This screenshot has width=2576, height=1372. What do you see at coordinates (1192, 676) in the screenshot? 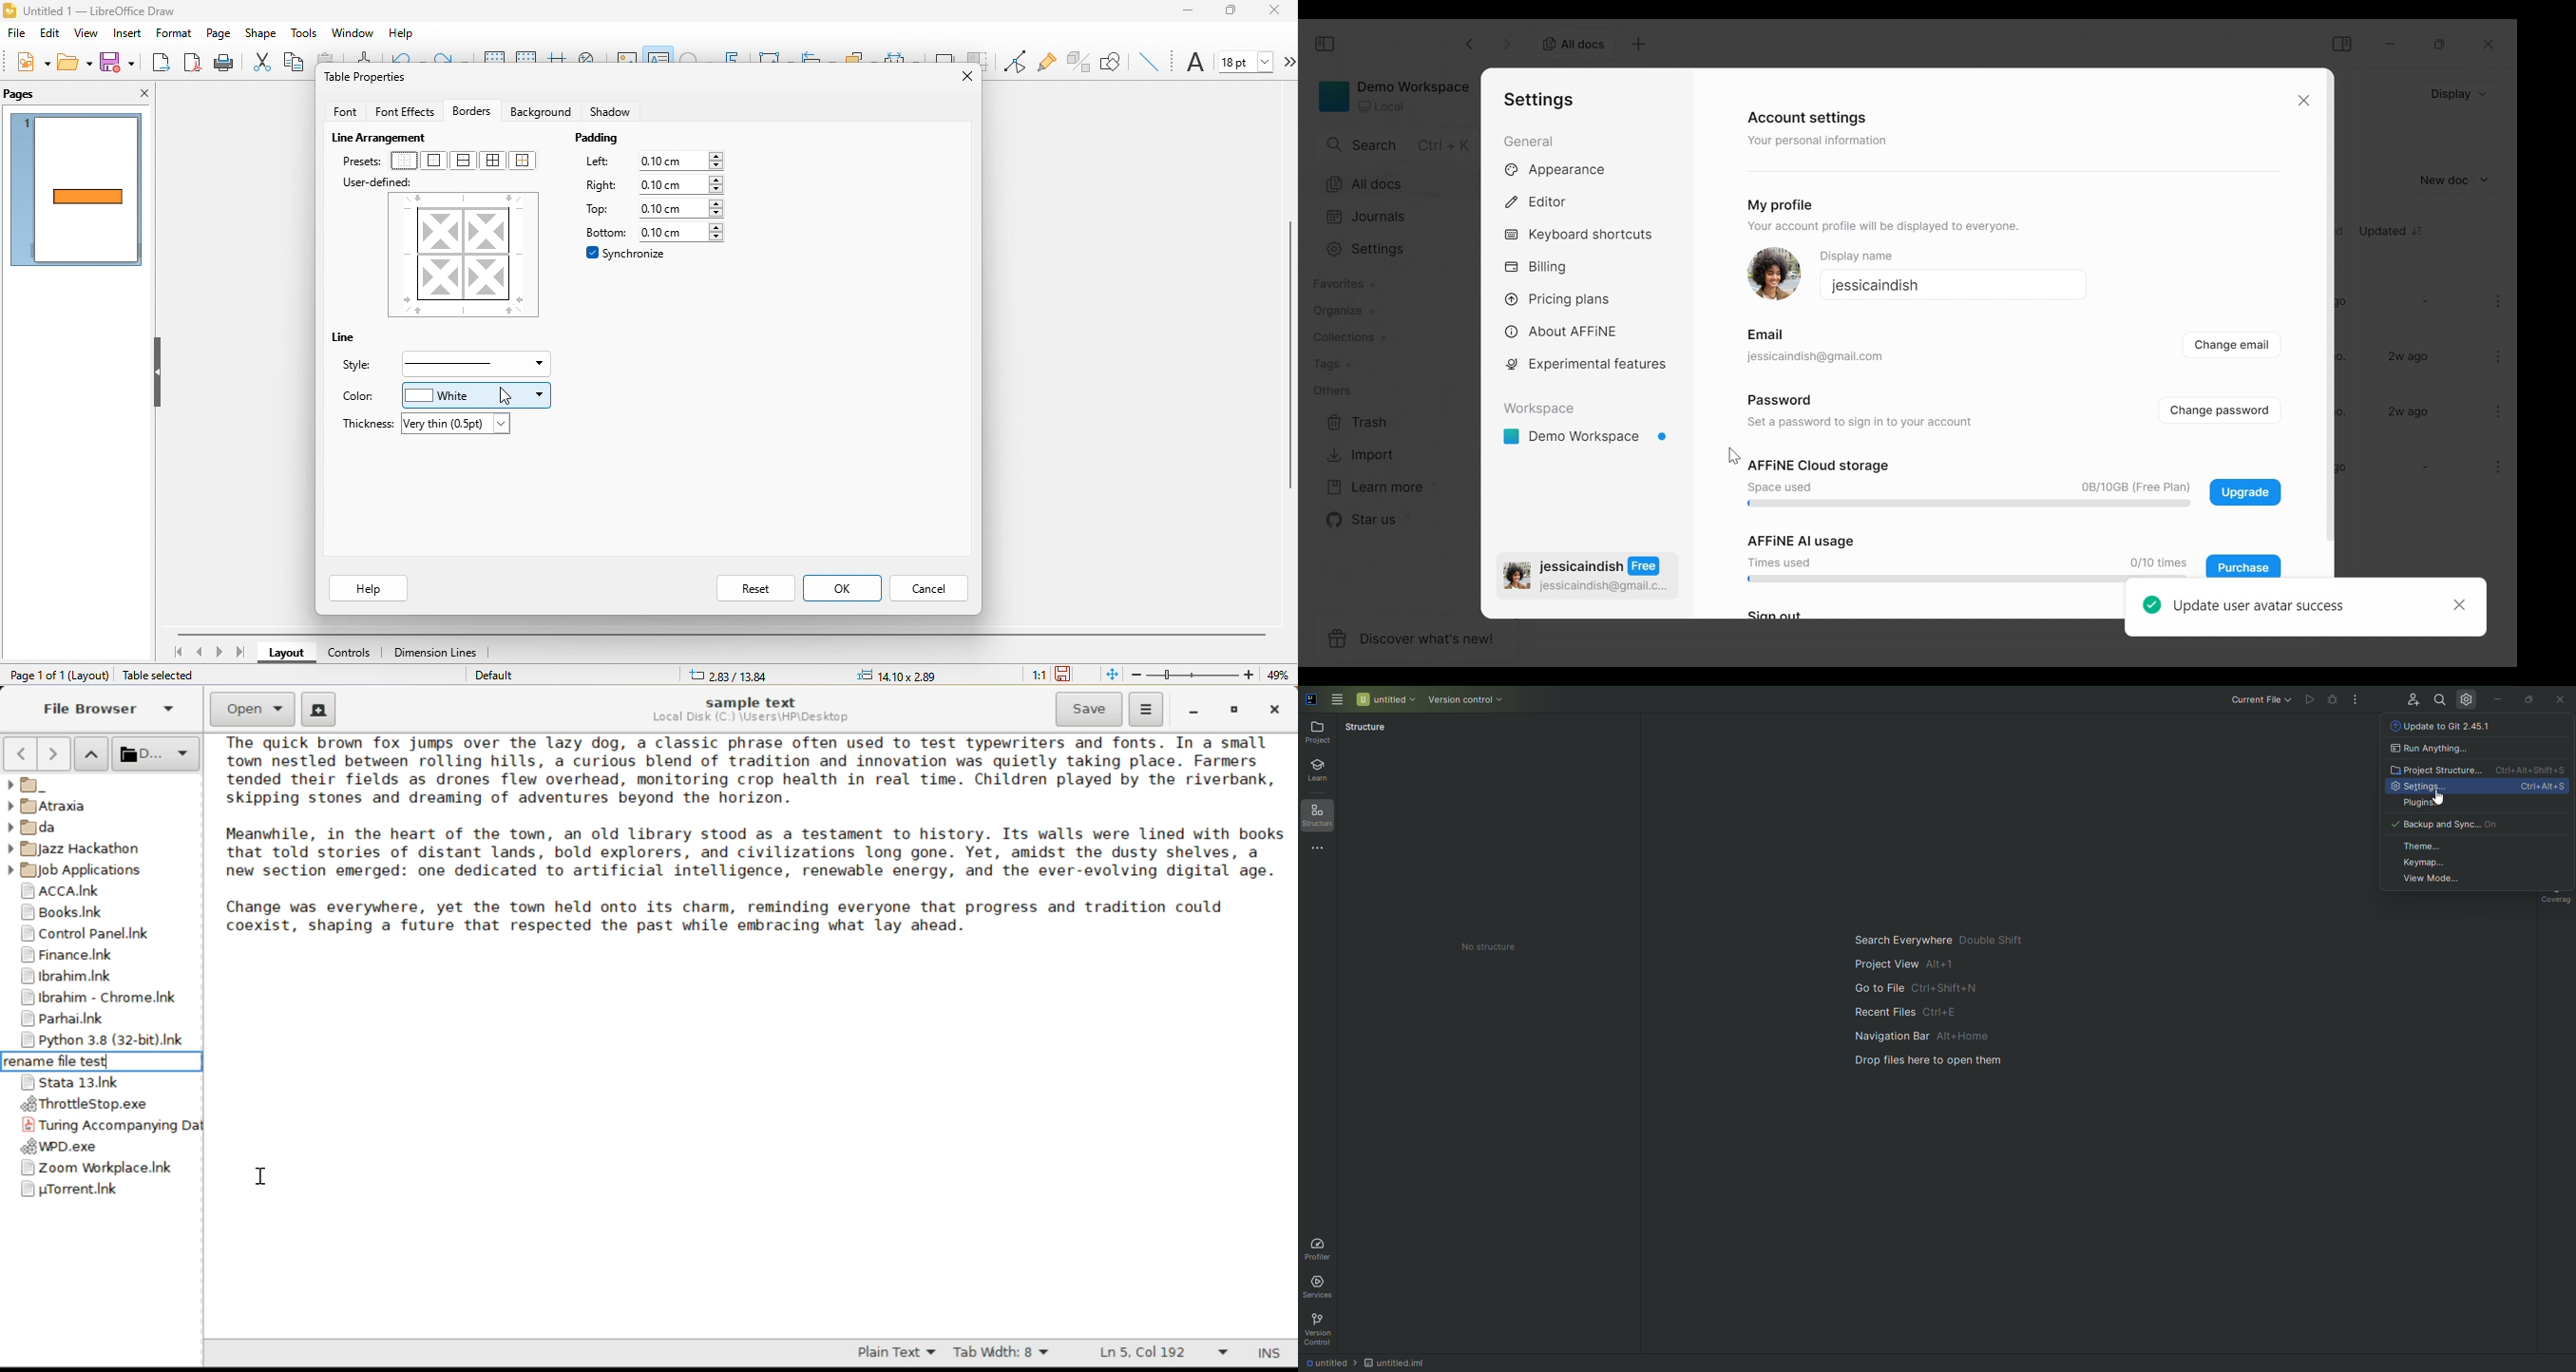
I see `zoom` at bounding box center [1192, 676].